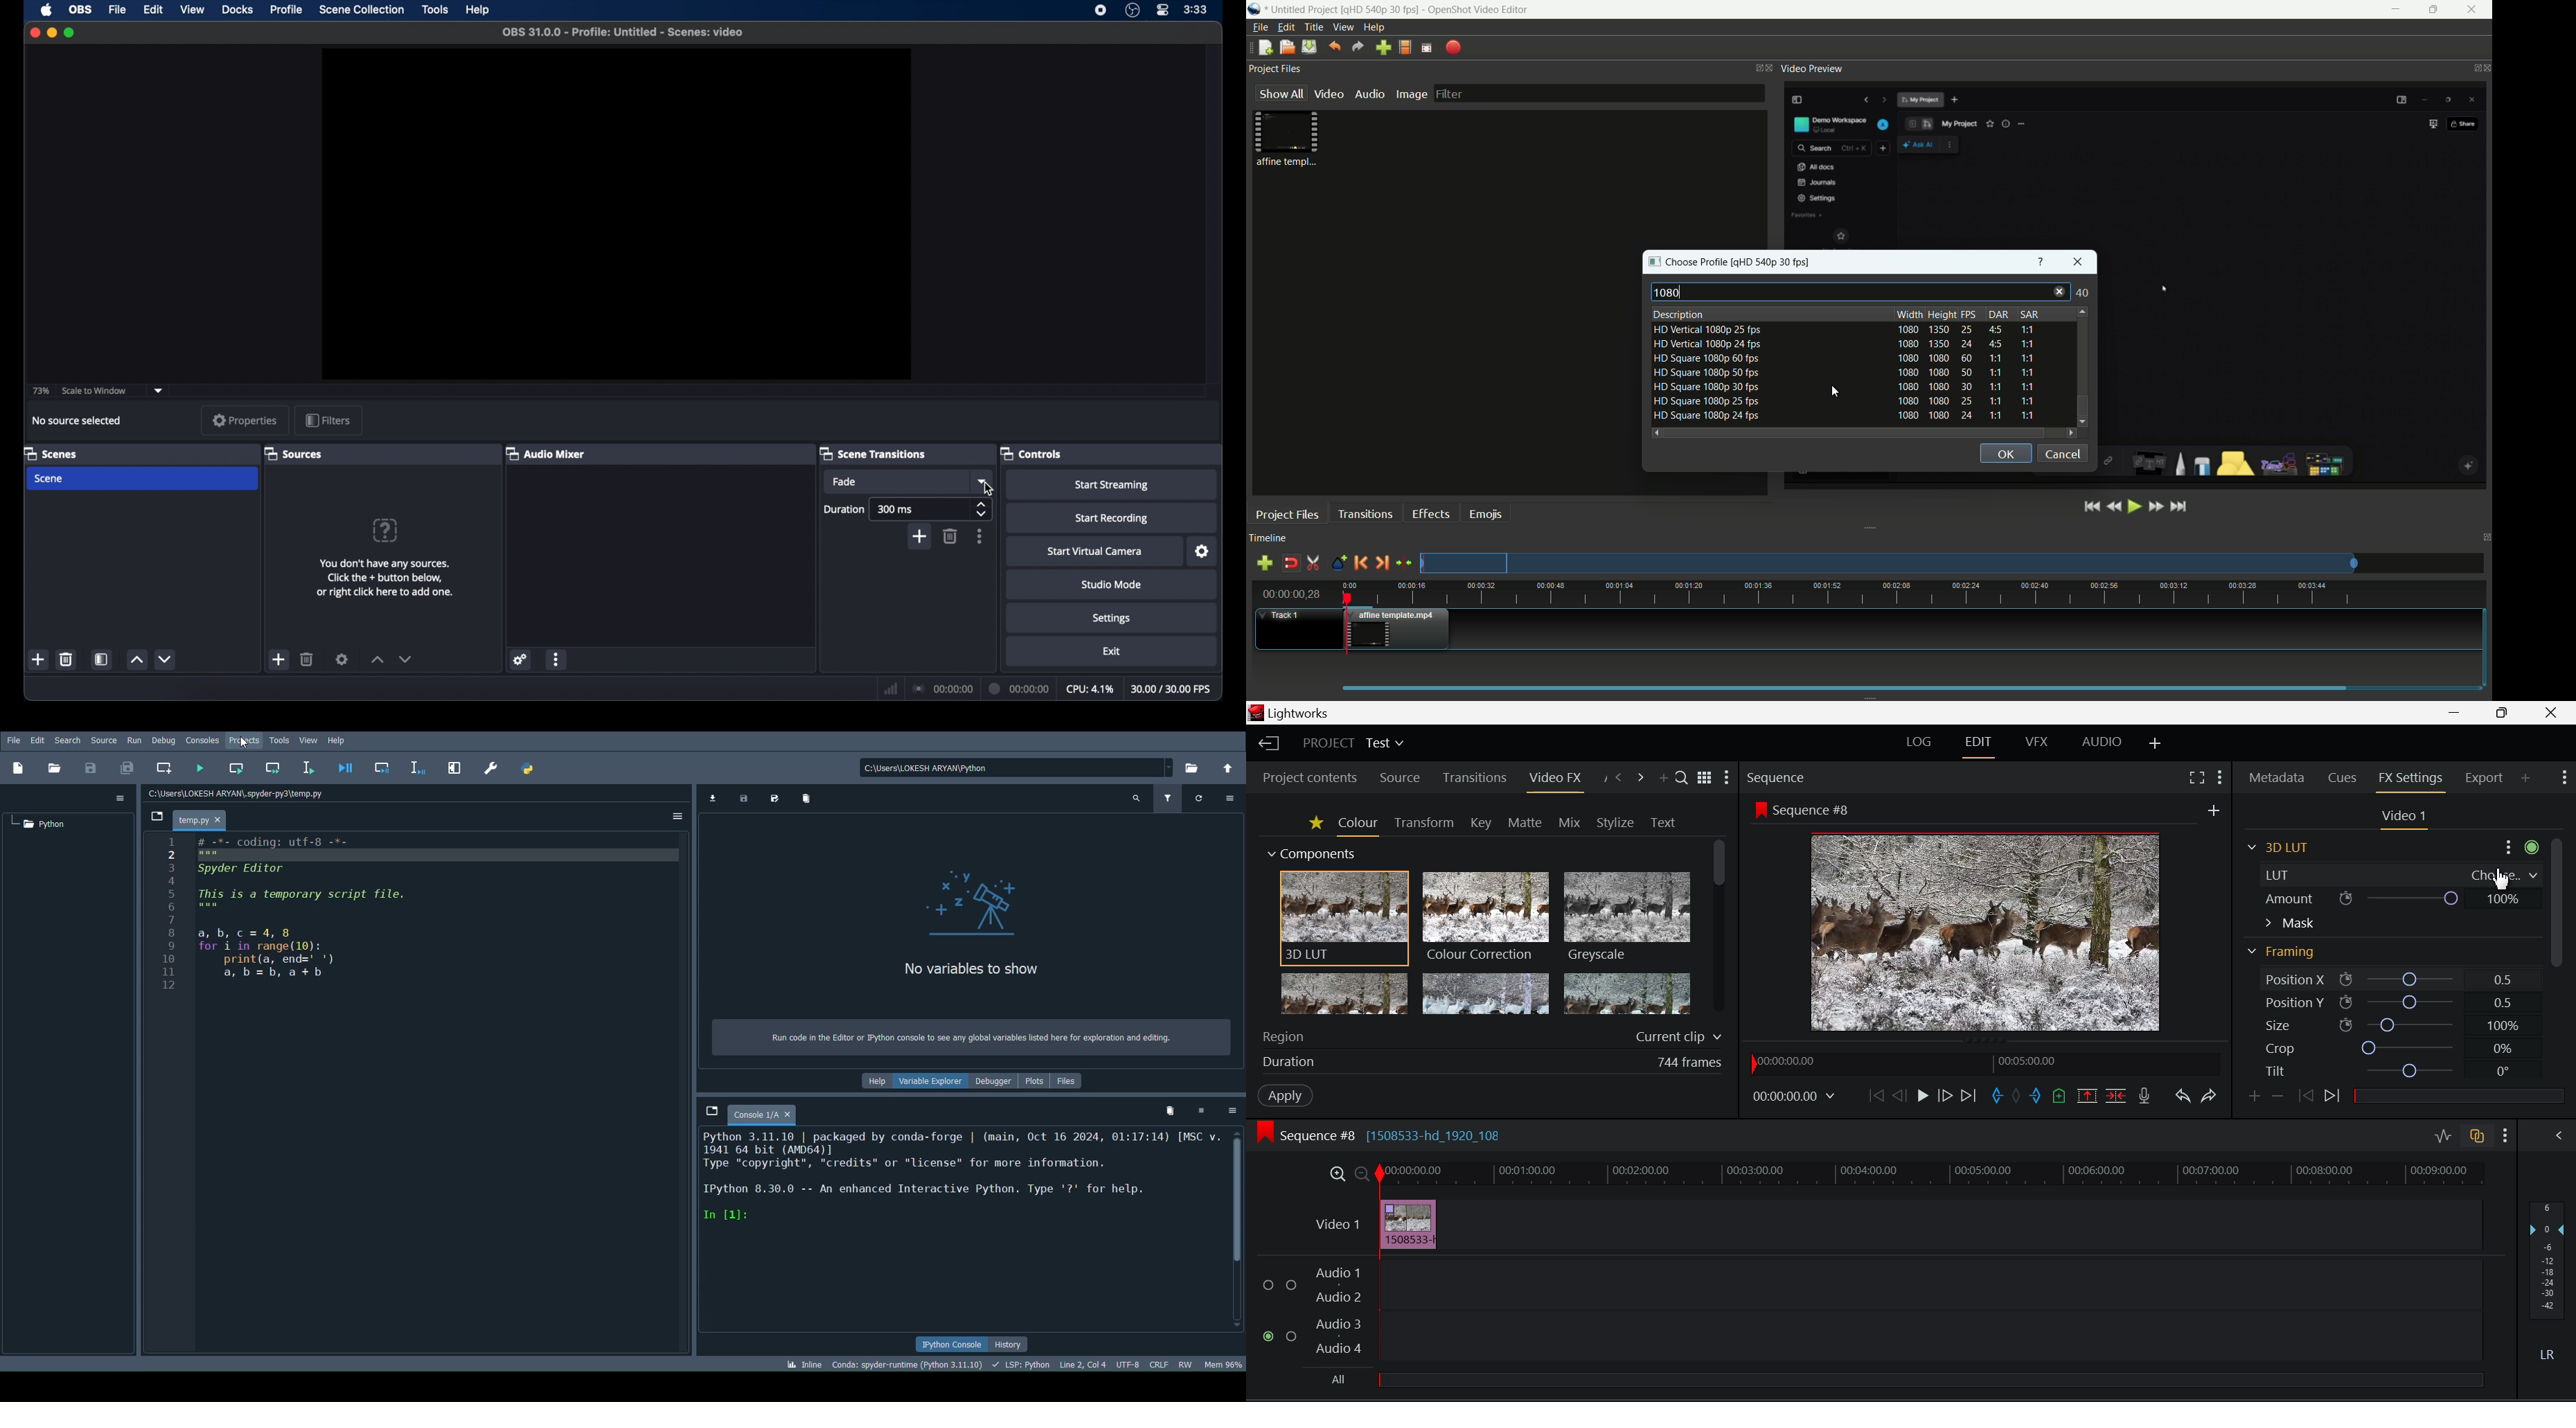 The height and width of the screenshot is (1428, 2576). I want to click on settings, so click(521, 659).